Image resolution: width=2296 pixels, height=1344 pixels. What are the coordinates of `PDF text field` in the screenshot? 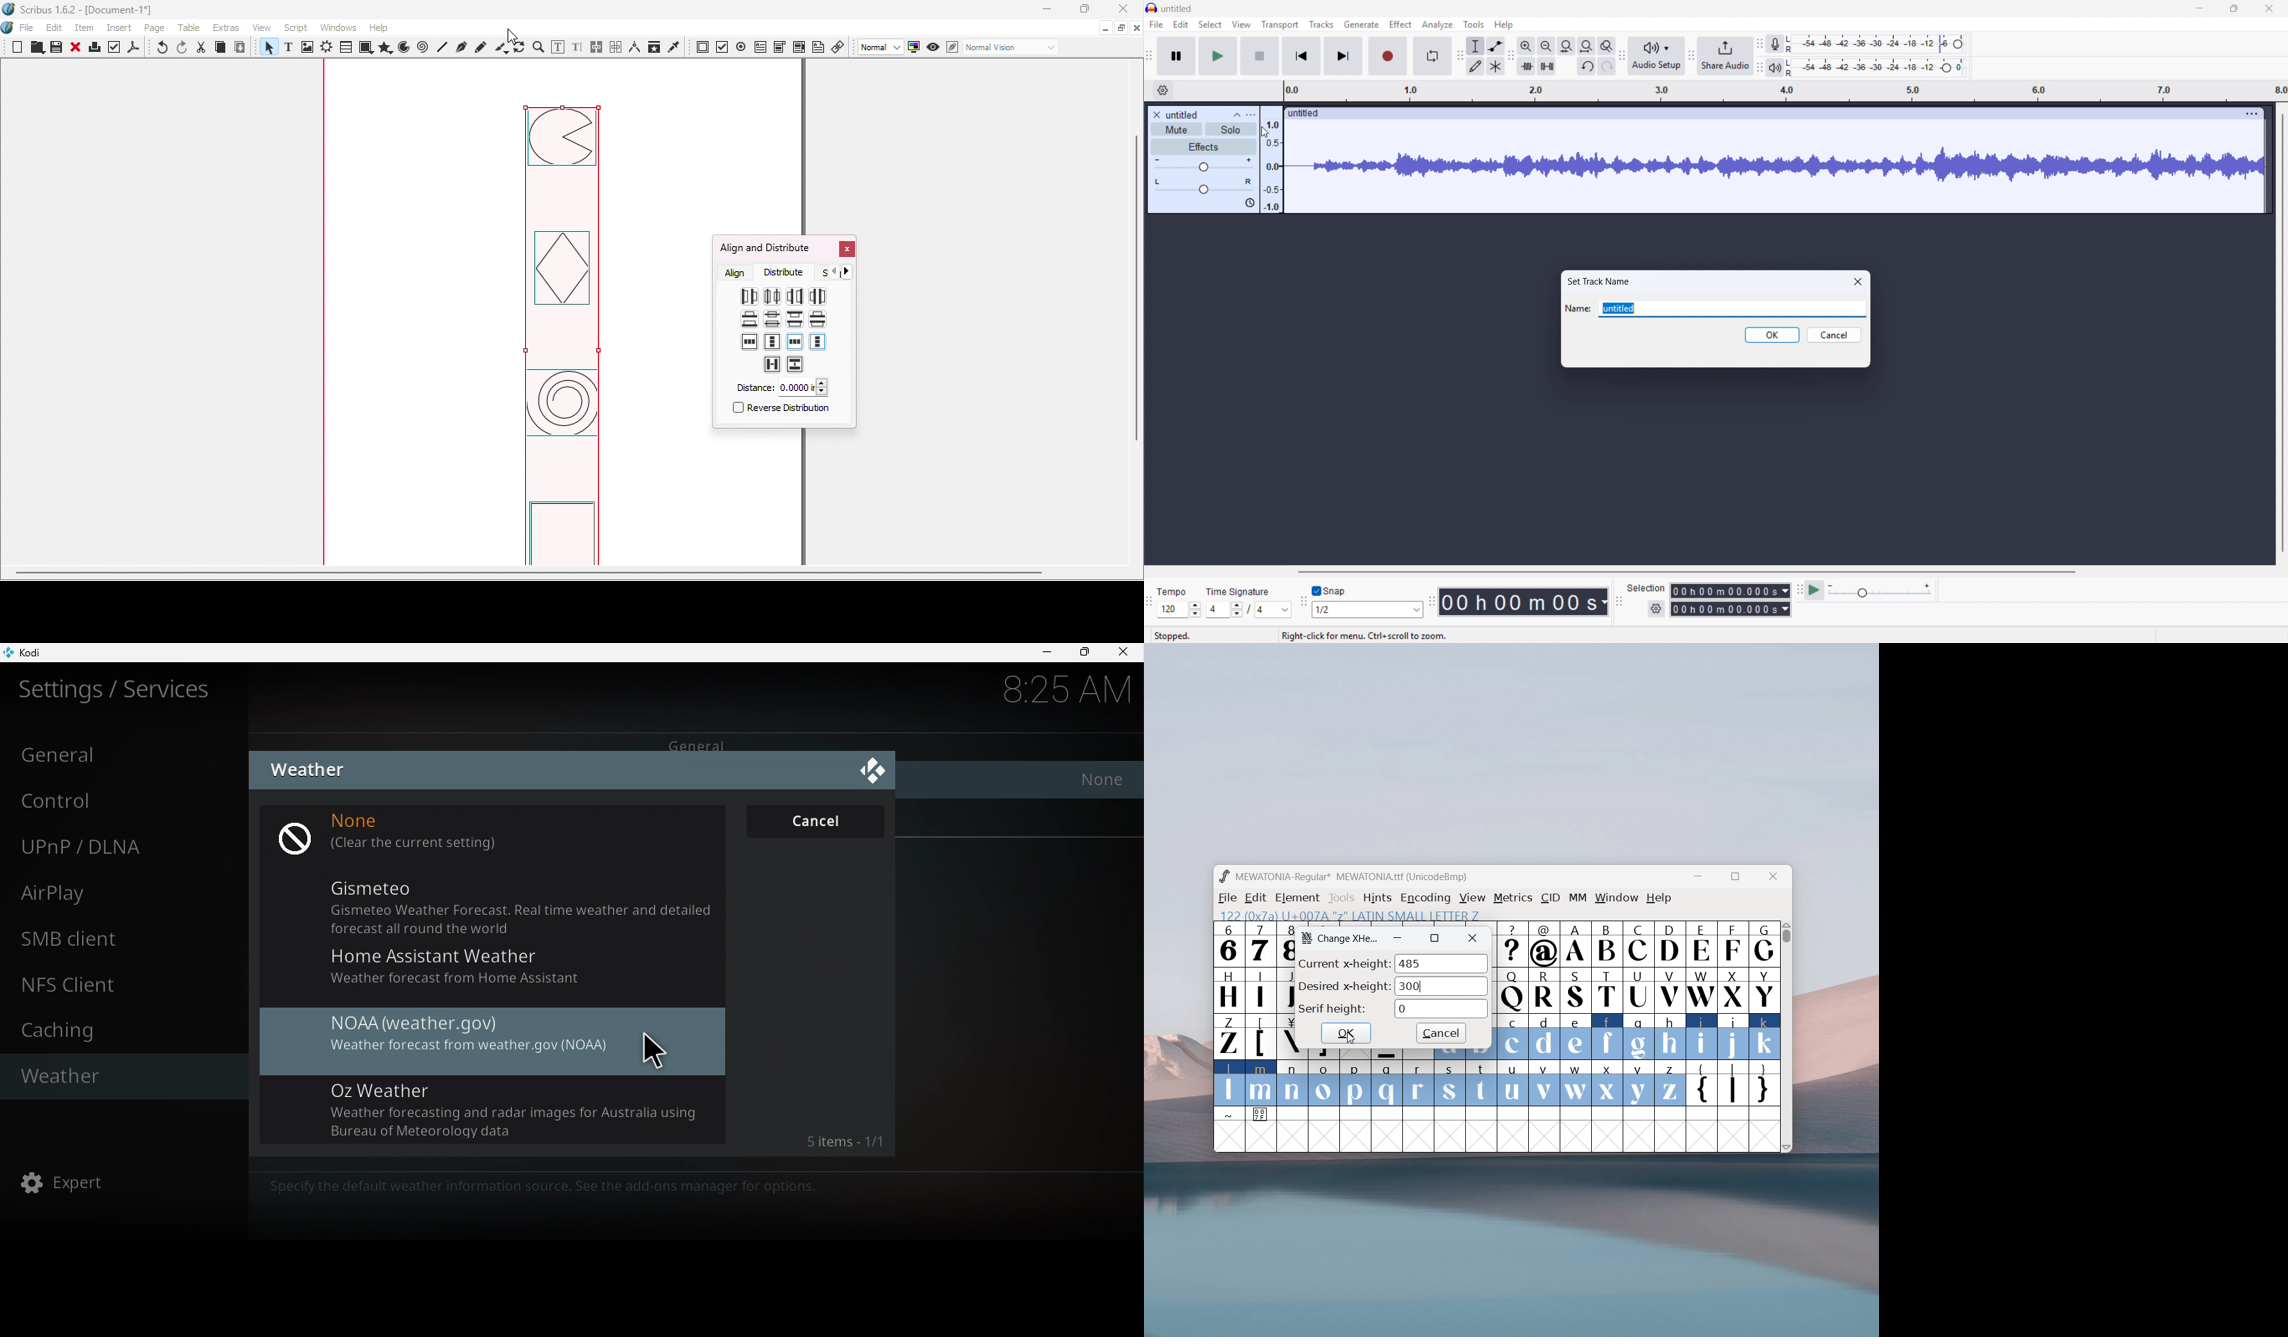 It's located at (760, 45).